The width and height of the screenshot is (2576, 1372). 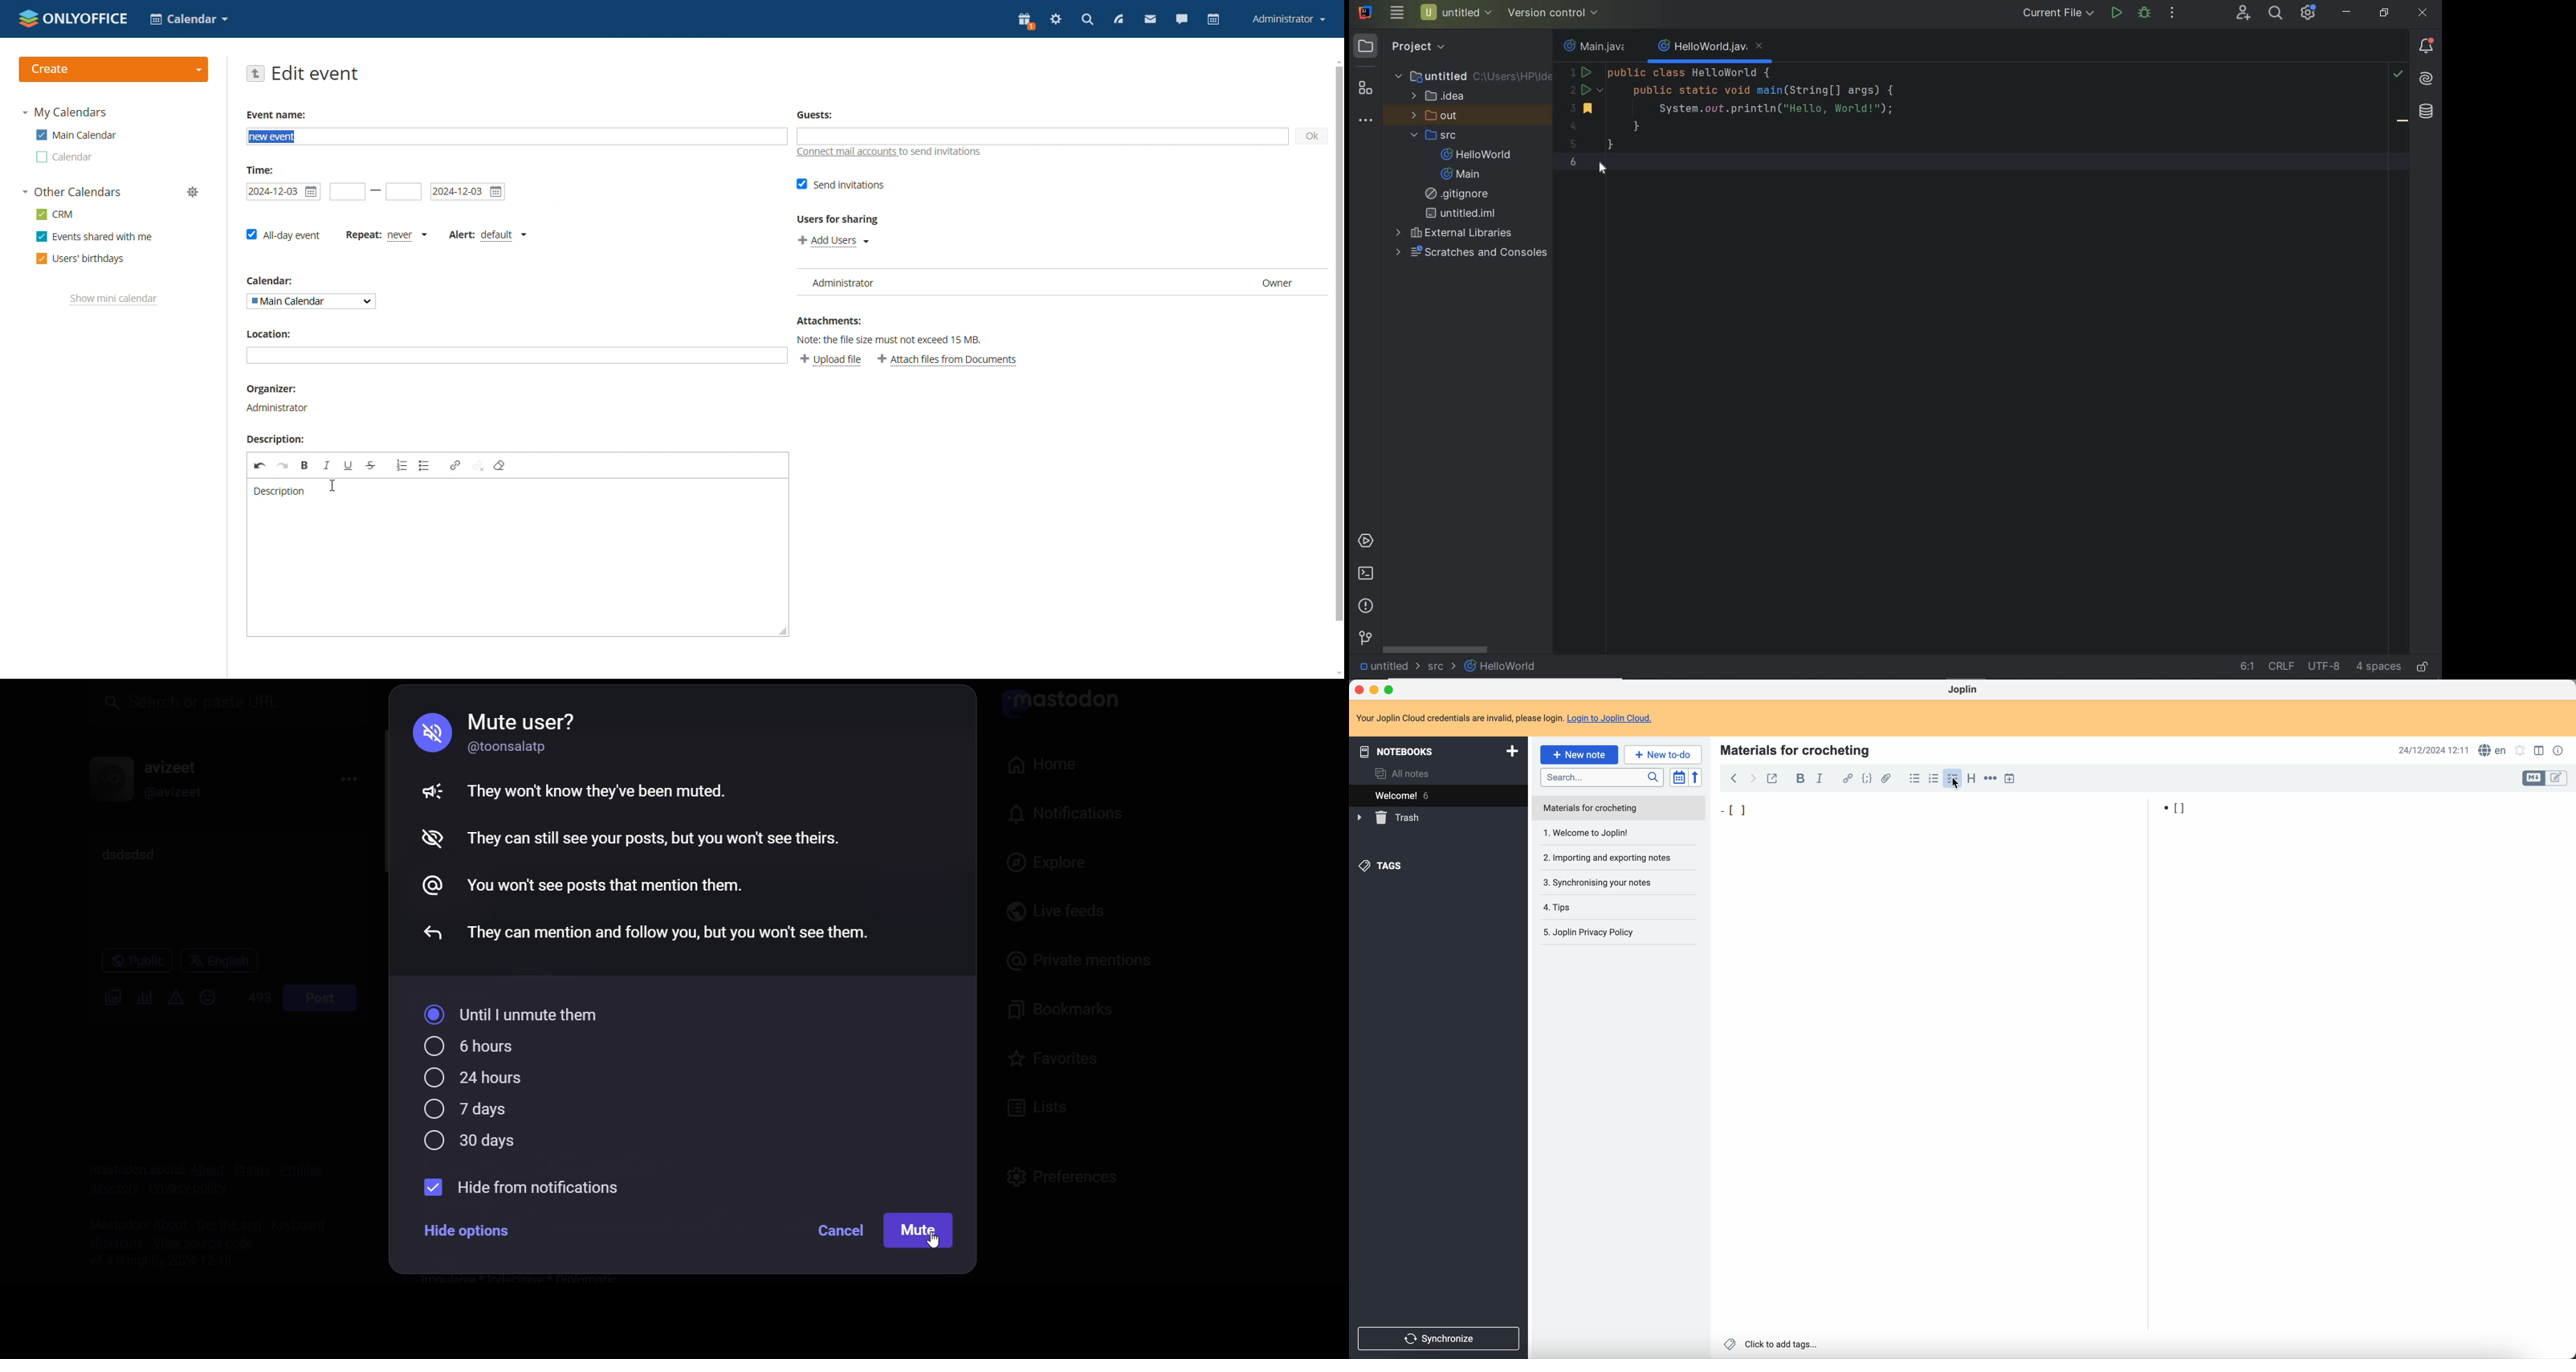 What do you see at coordinates (1680, 777) in the screenshot?
I see `toggle sort order field` at bounding box center [1680, 777].